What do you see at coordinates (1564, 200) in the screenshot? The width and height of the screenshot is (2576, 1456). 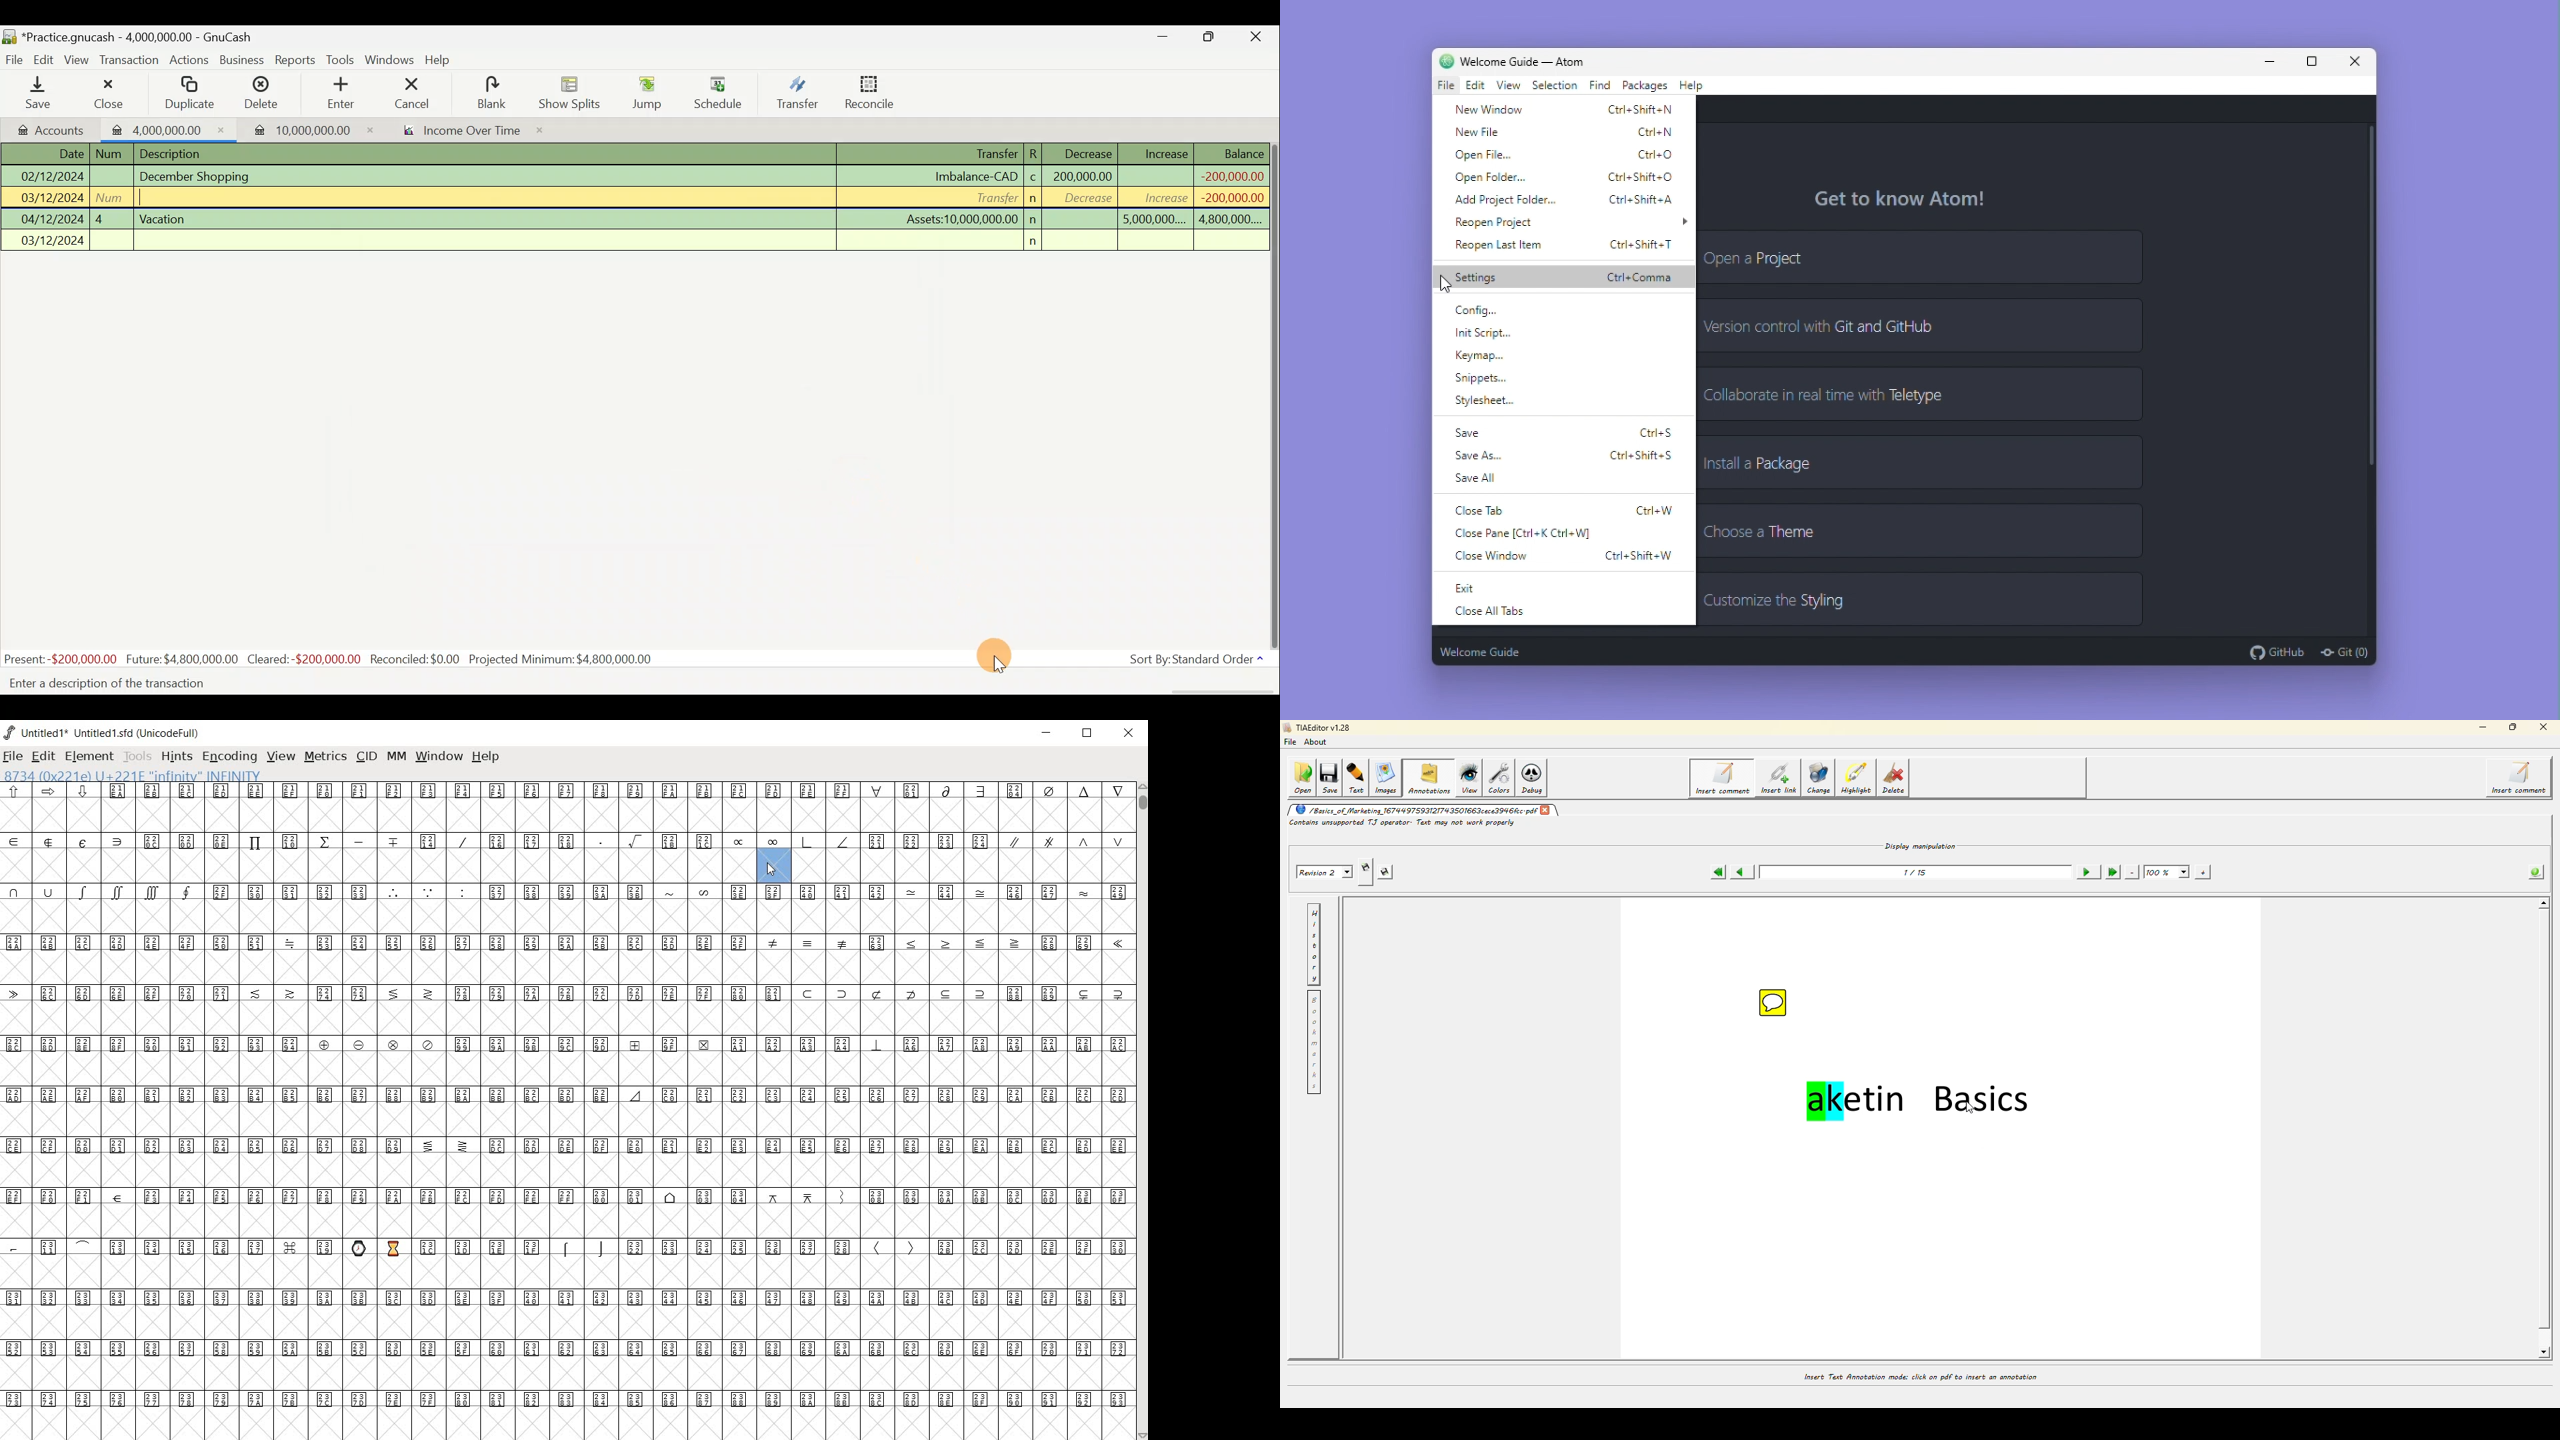 I see `Add project folder Ctrl+Shift+A` at bounding box center [1564, 200].